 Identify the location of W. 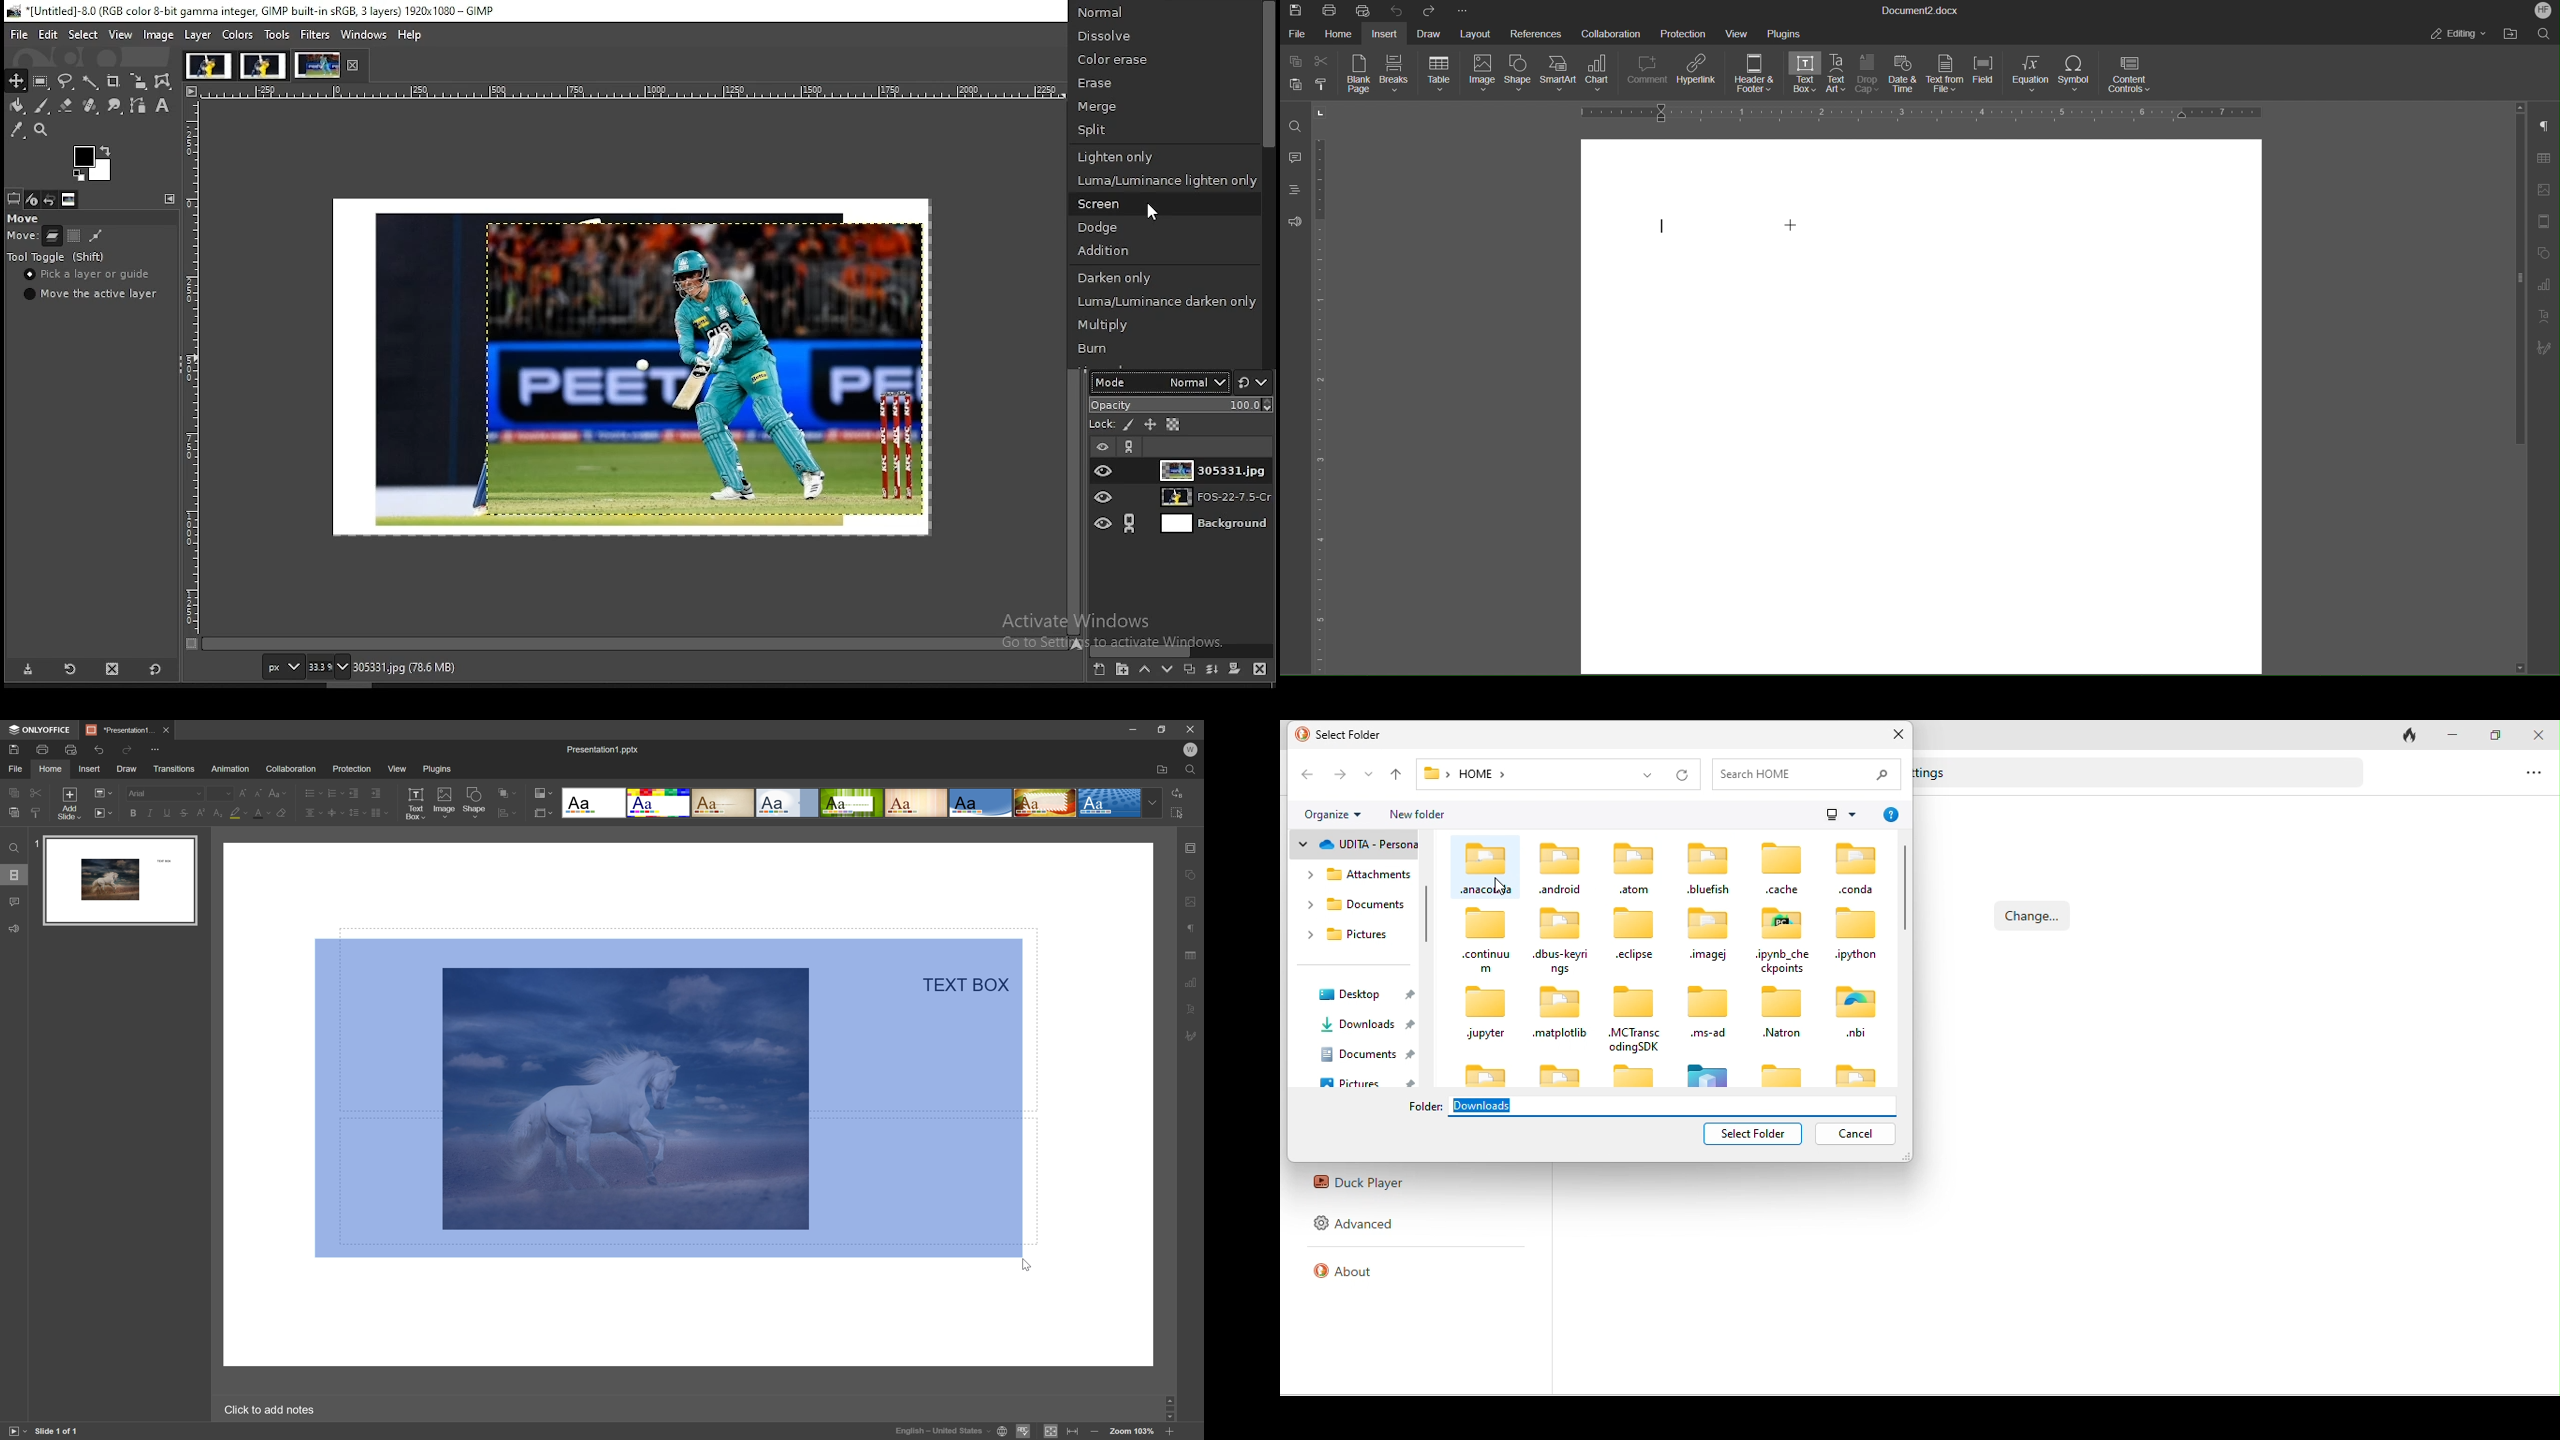
(1191, 750).